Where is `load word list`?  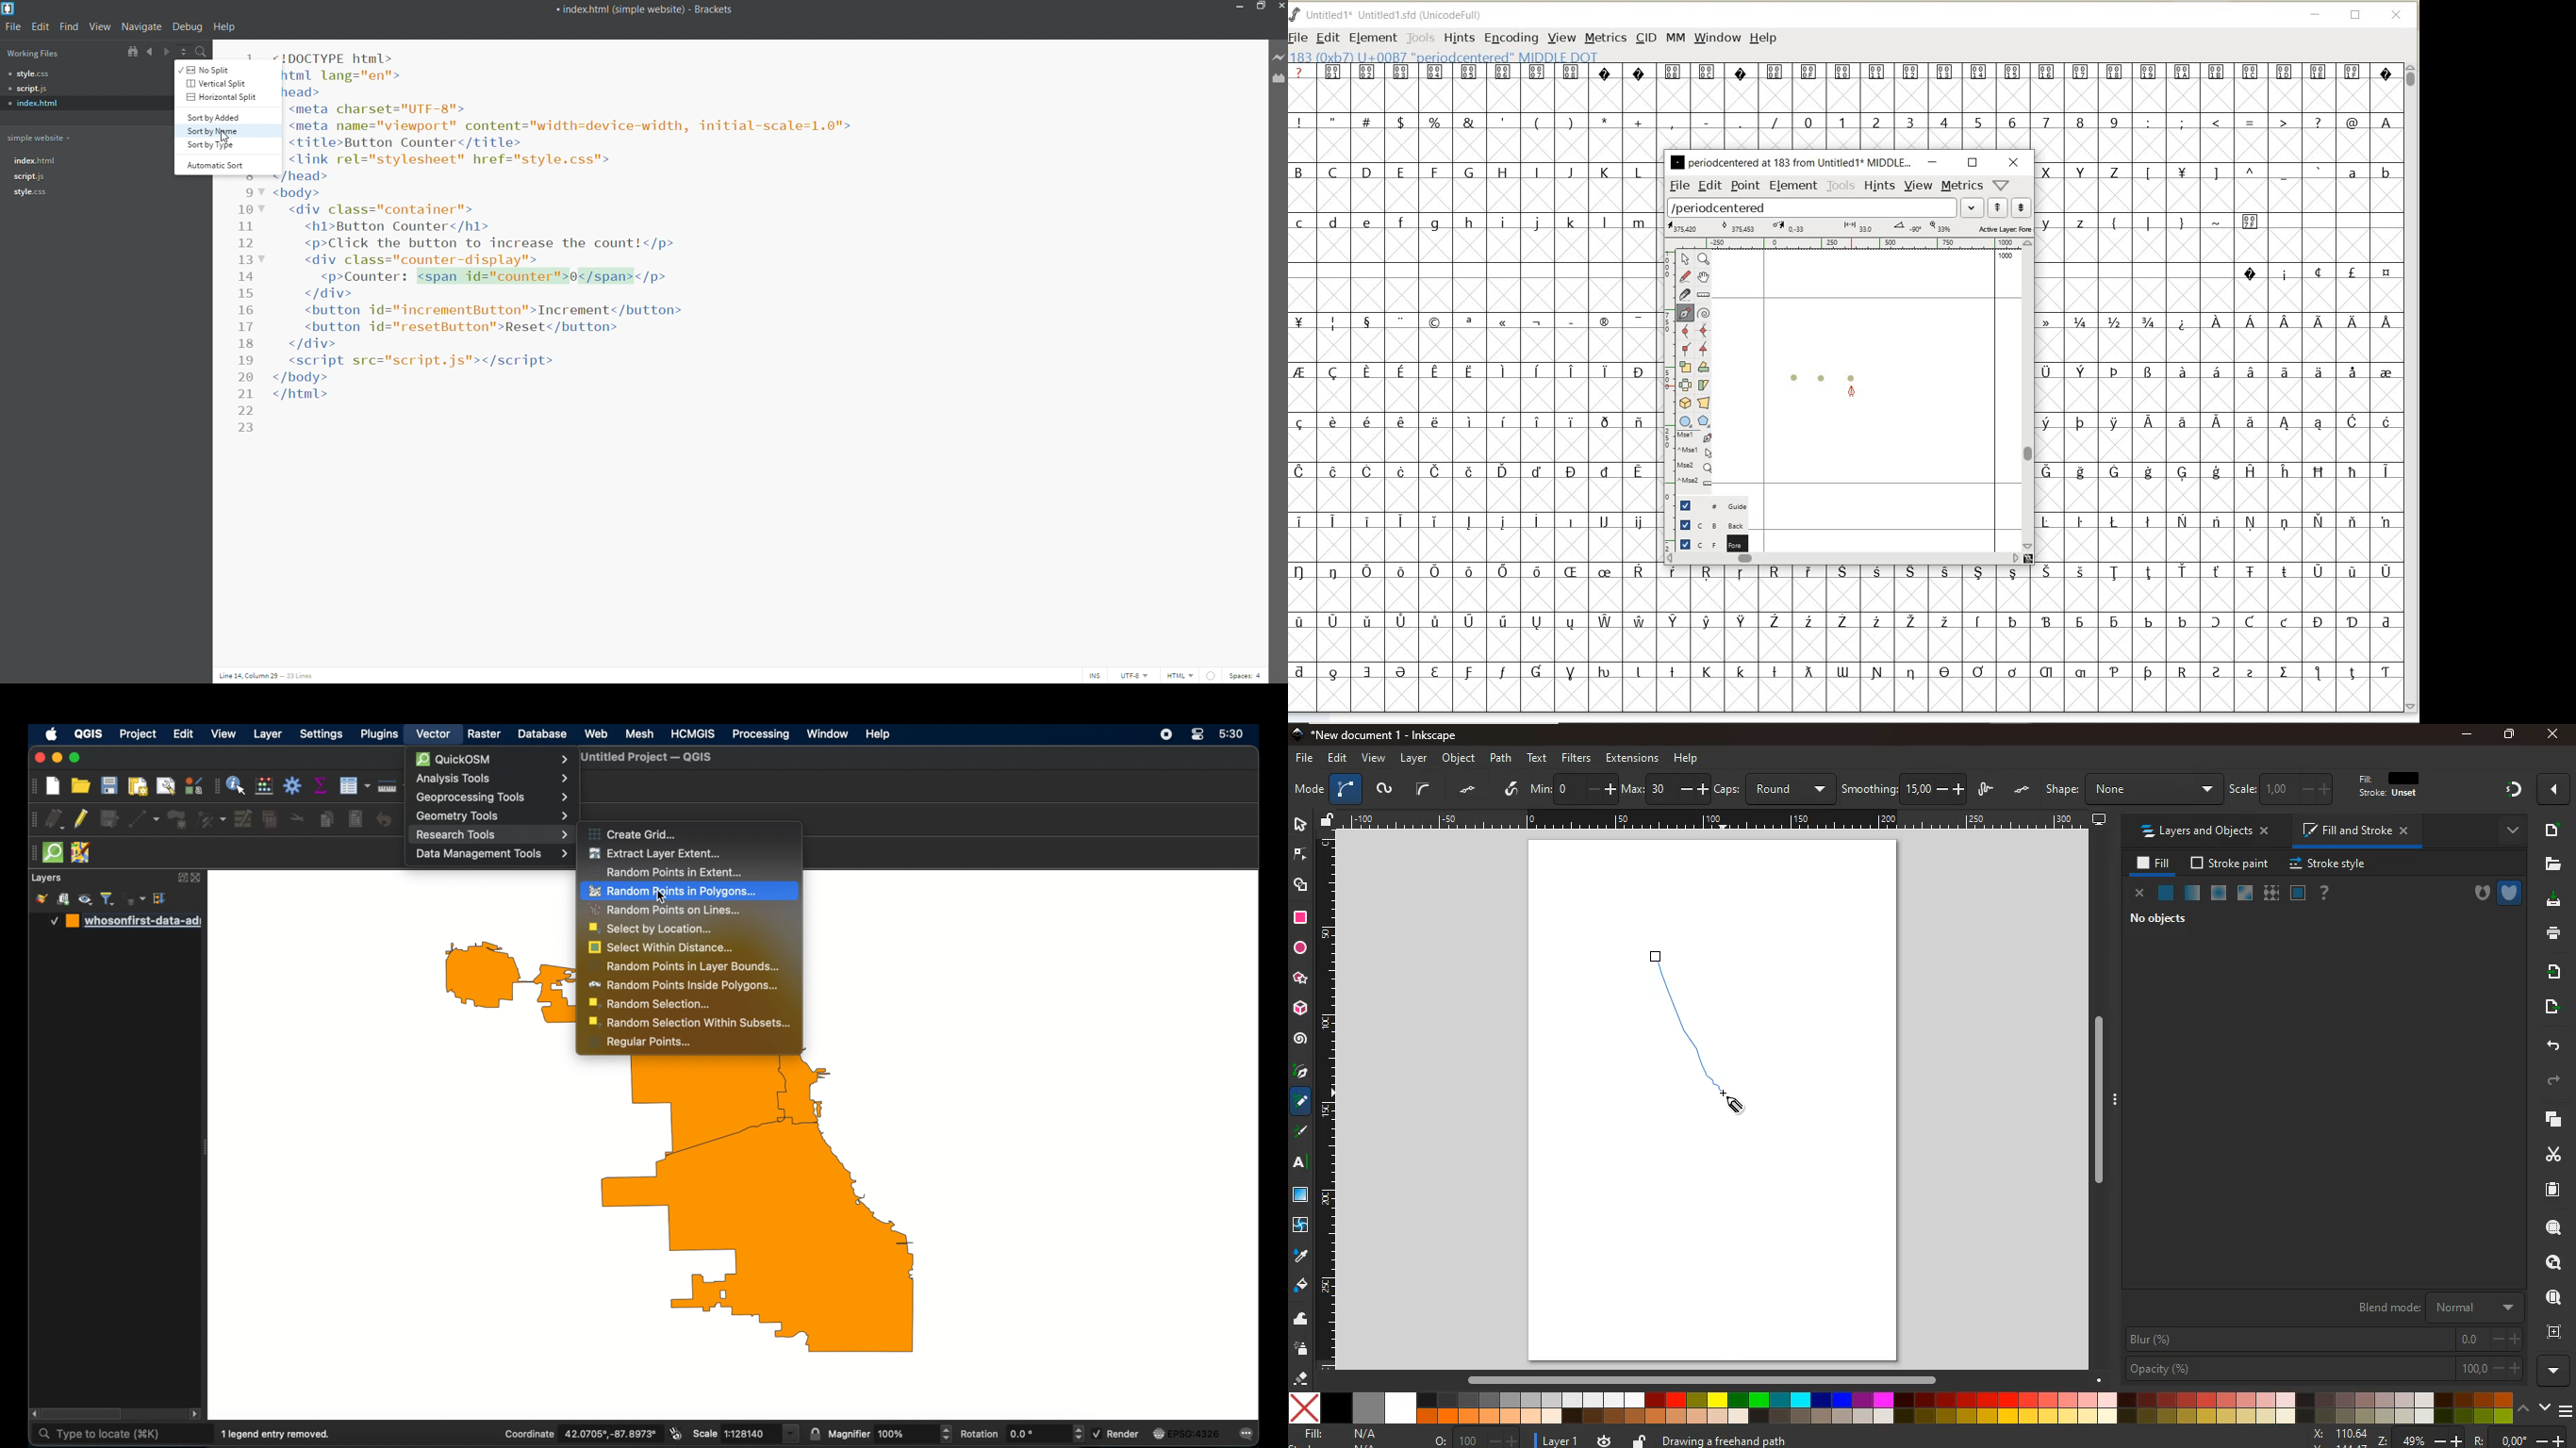
load word list is located at coordinates (1813, 208).